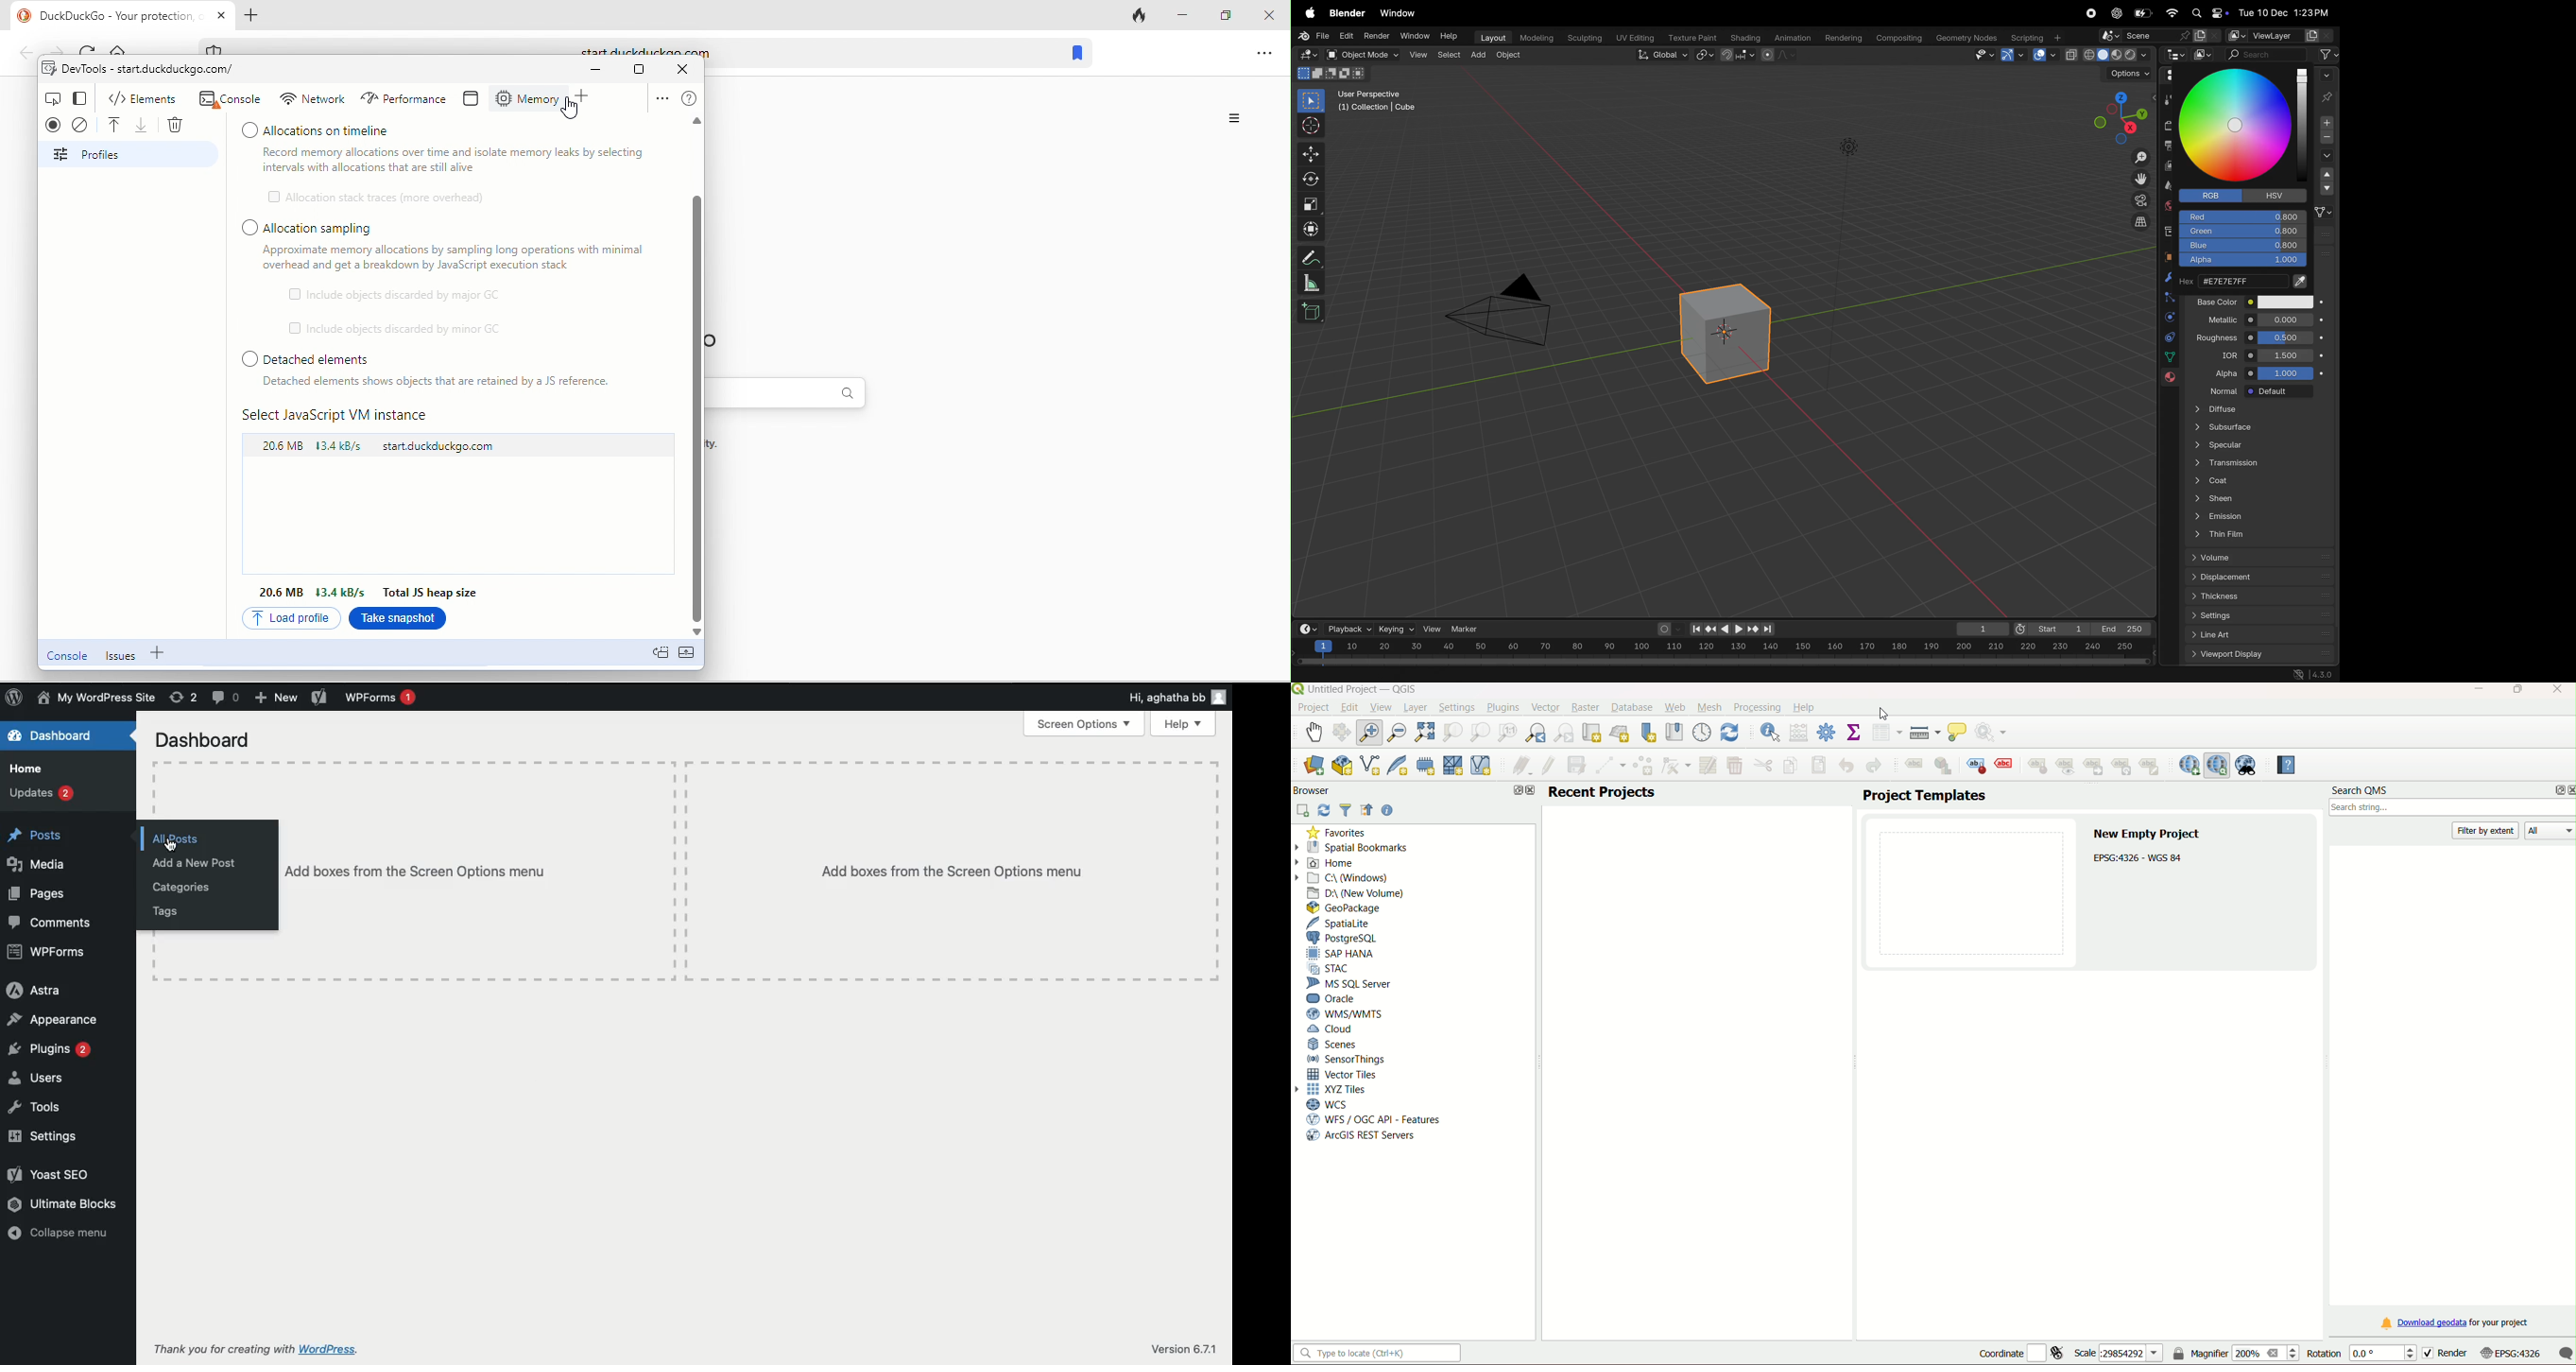 The image size is (2576, 1372). What do you see at coordinates (1417, 54) in the screenshot?
I see `View` at bounding box center [1417, 54].